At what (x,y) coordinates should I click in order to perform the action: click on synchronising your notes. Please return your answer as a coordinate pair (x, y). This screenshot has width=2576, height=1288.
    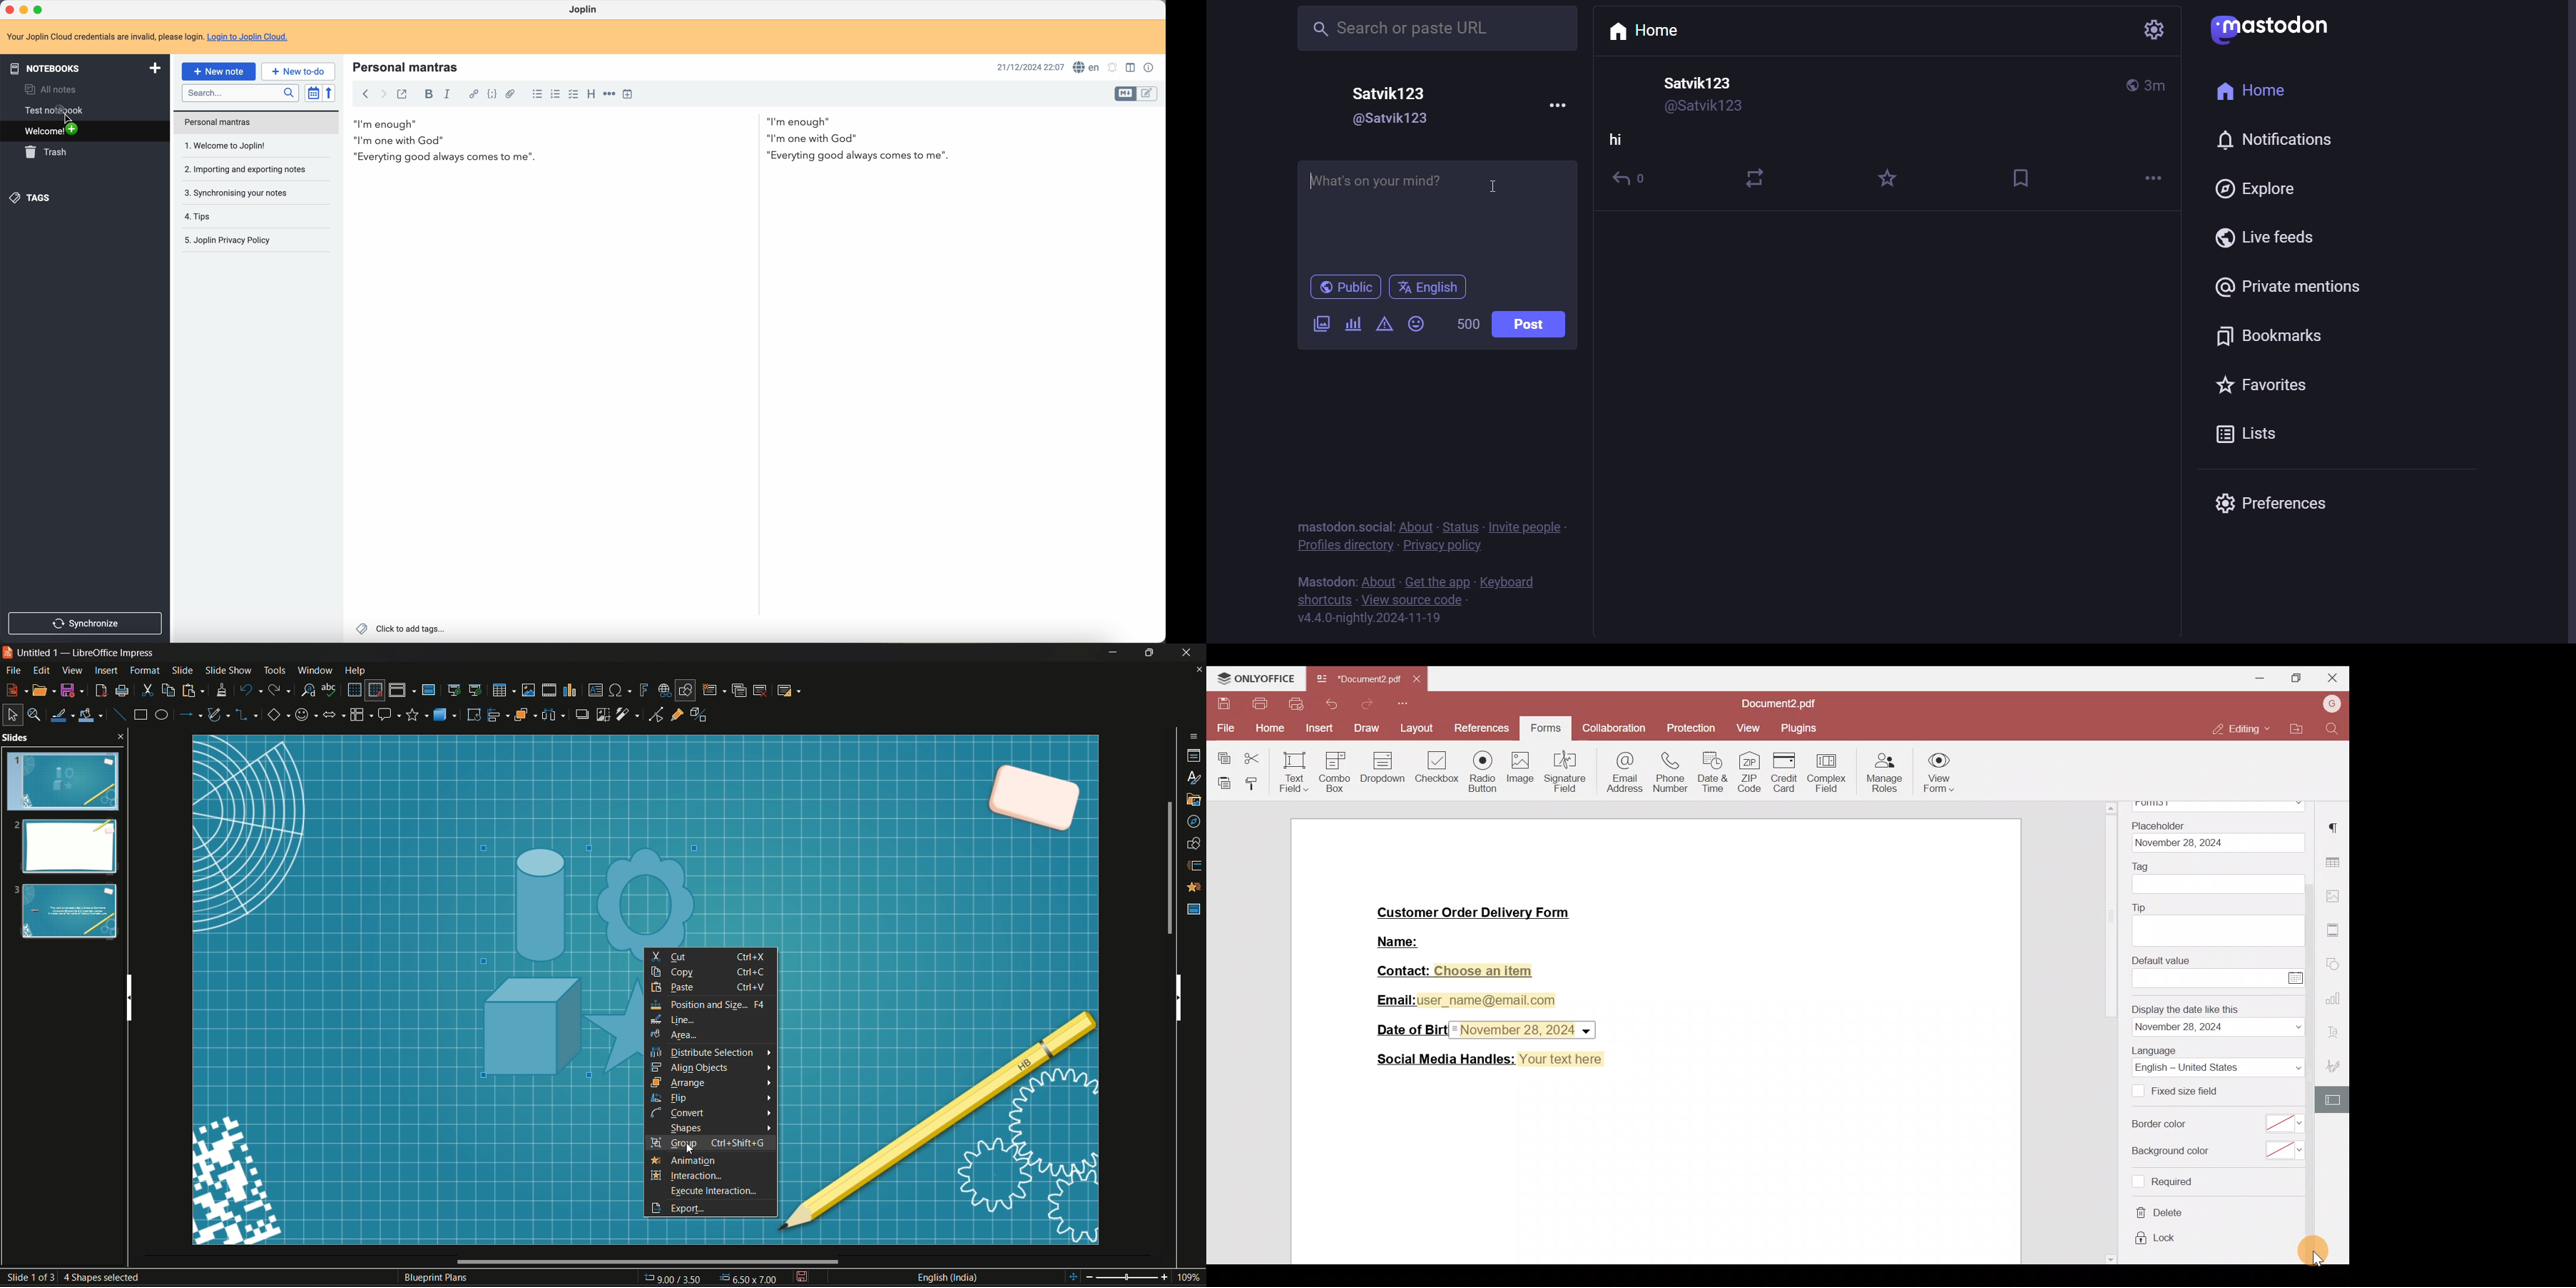
    Looking at the image, I should click on (238, 194).